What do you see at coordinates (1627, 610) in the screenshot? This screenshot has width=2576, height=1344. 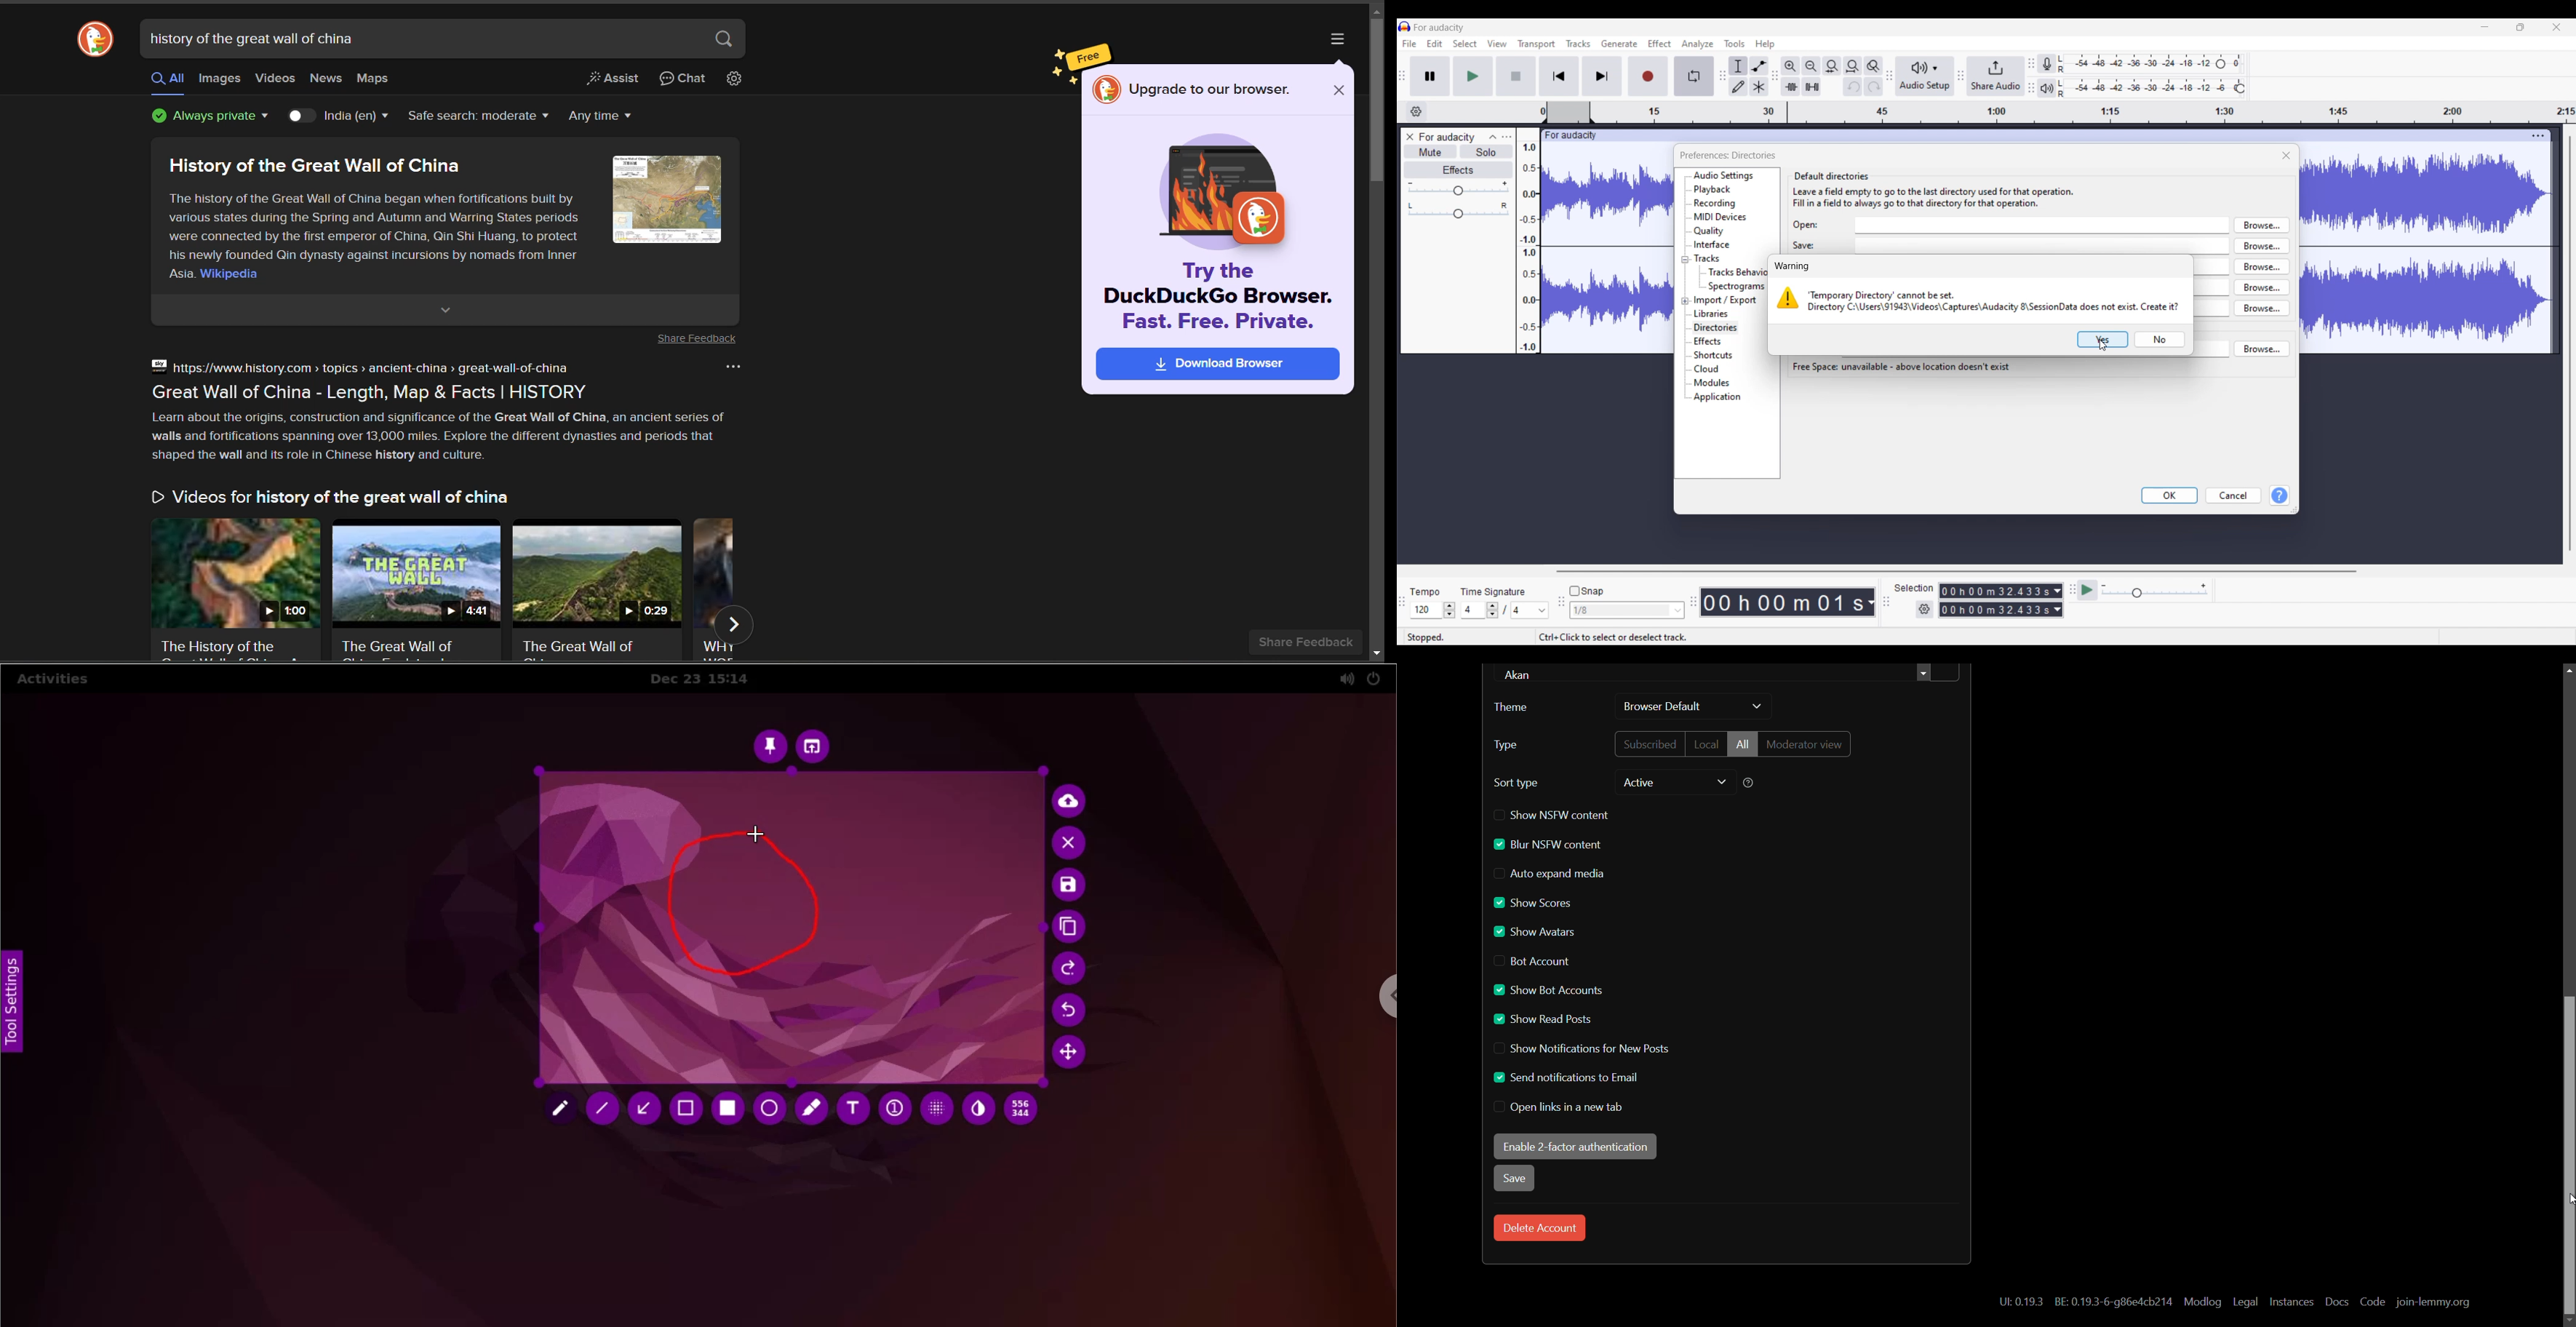 I see `Snap options` at bounding box center [1627, 610].